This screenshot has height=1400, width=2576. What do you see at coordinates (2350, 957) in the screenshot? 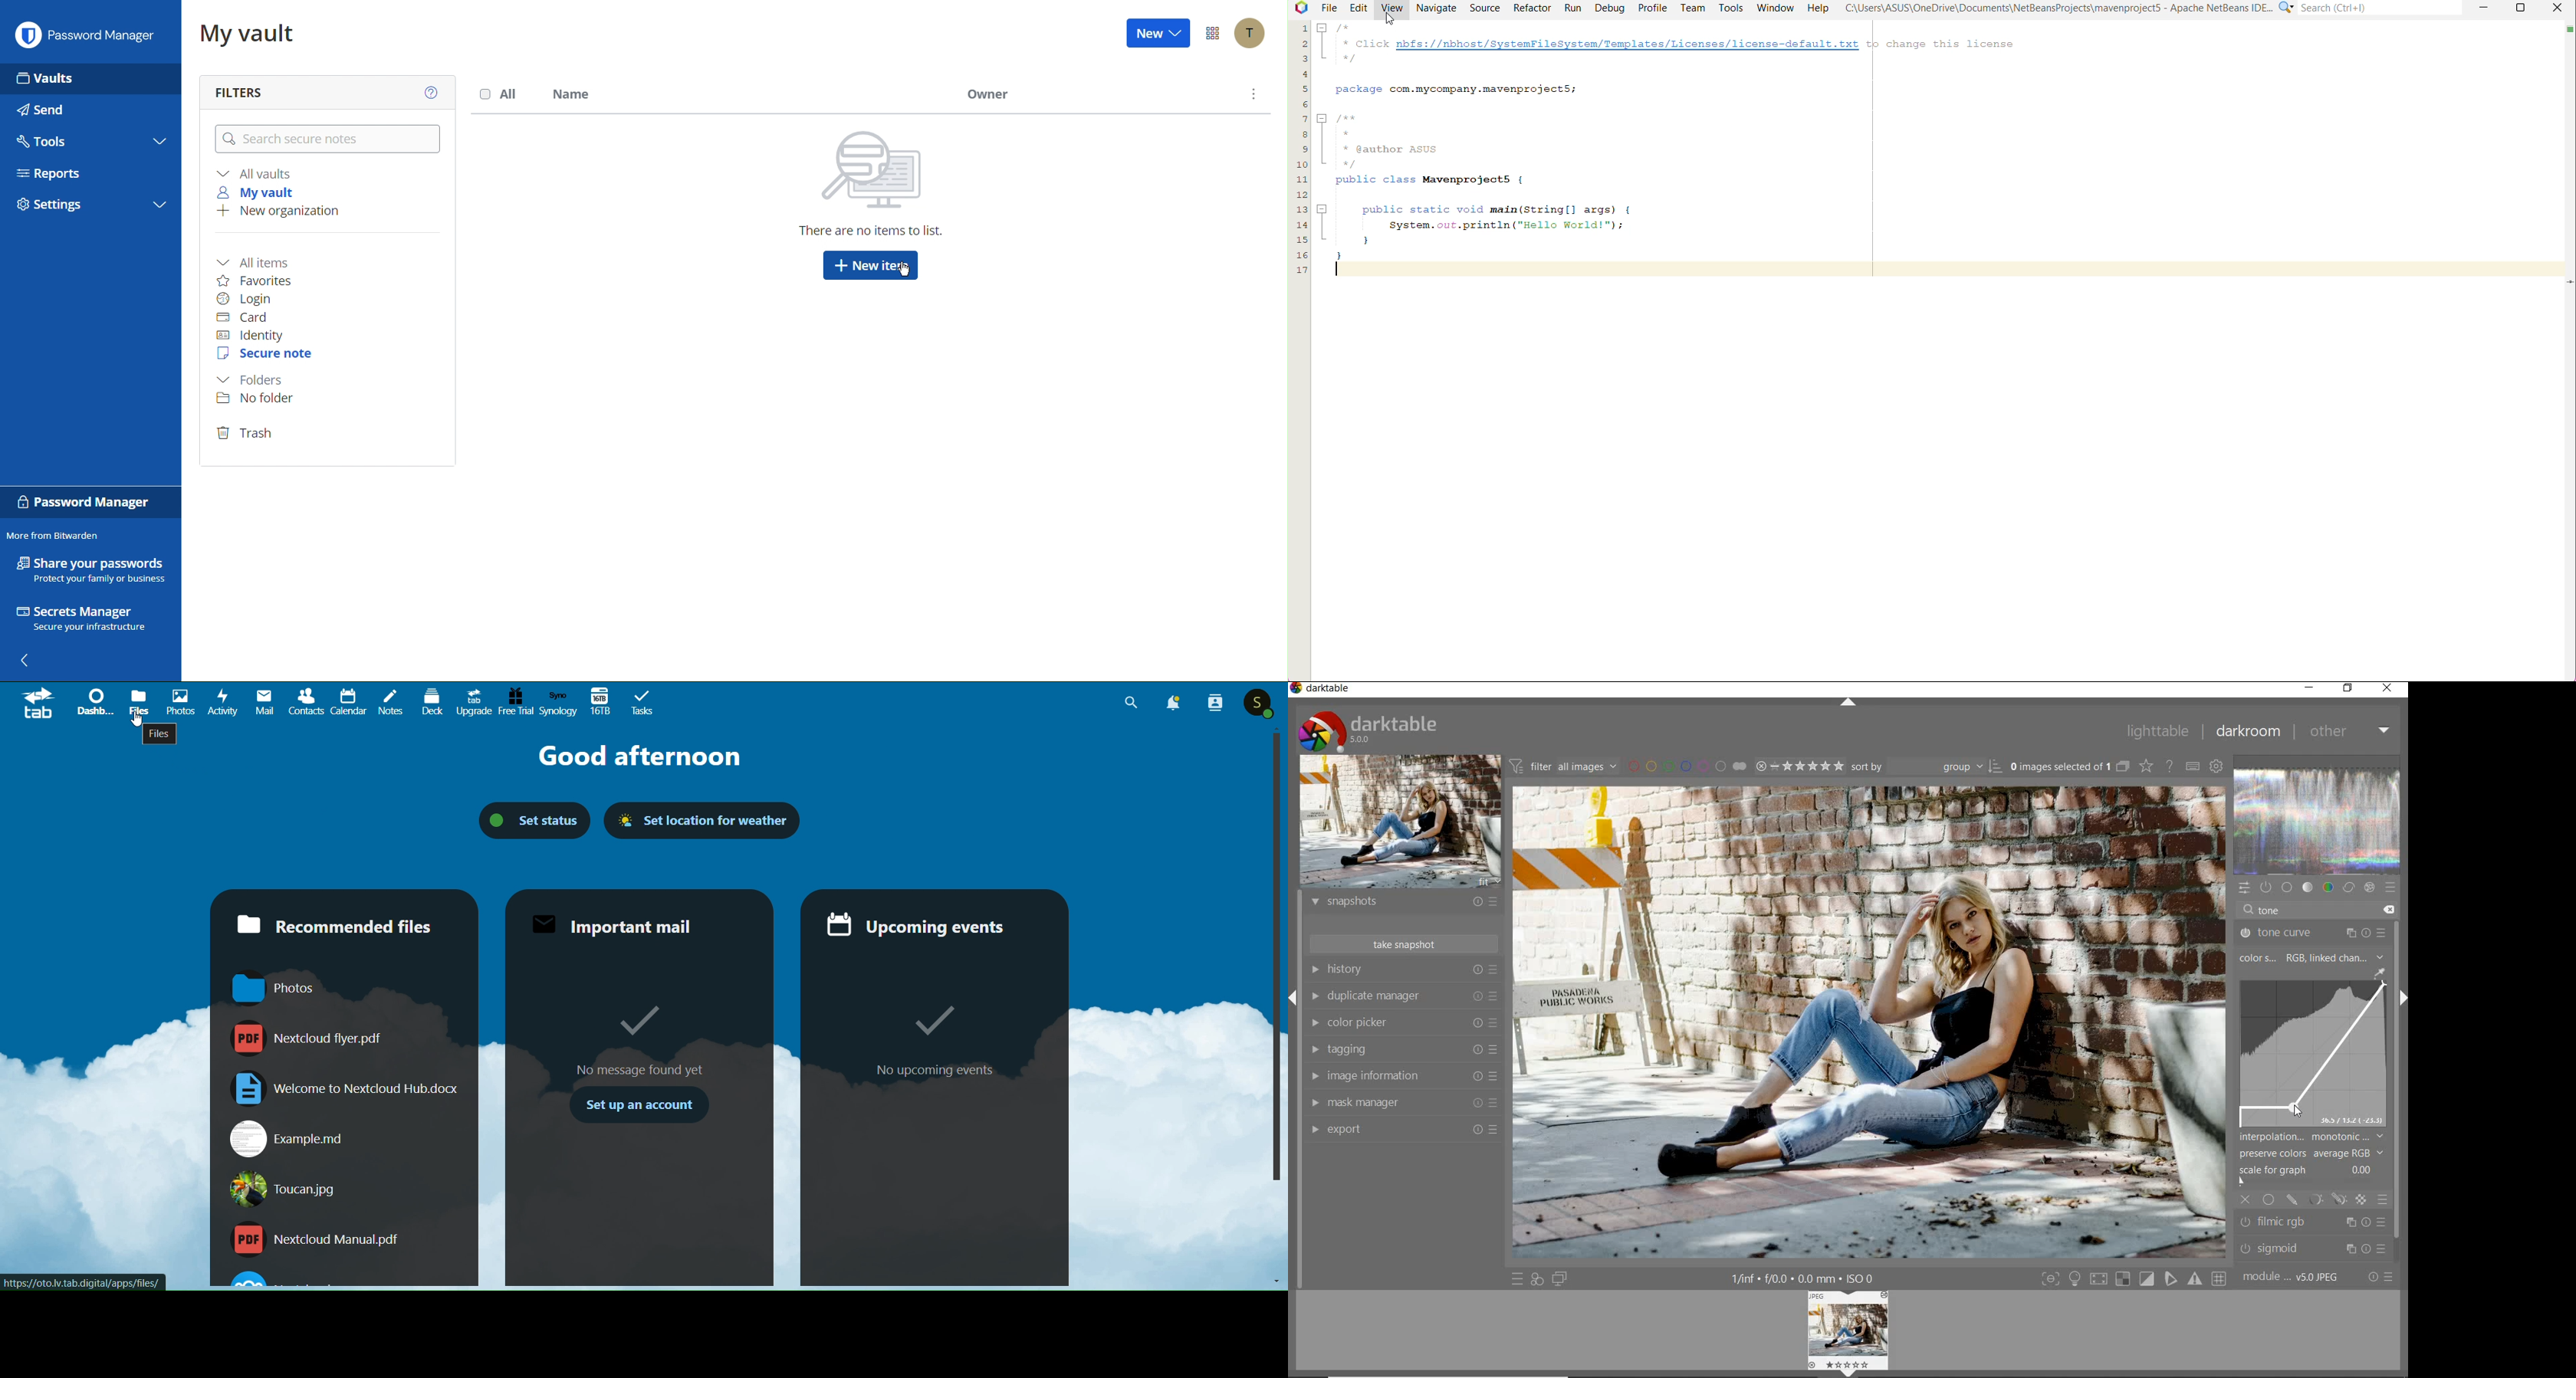
I see `linked channel` at bounding box center [2350, 957].